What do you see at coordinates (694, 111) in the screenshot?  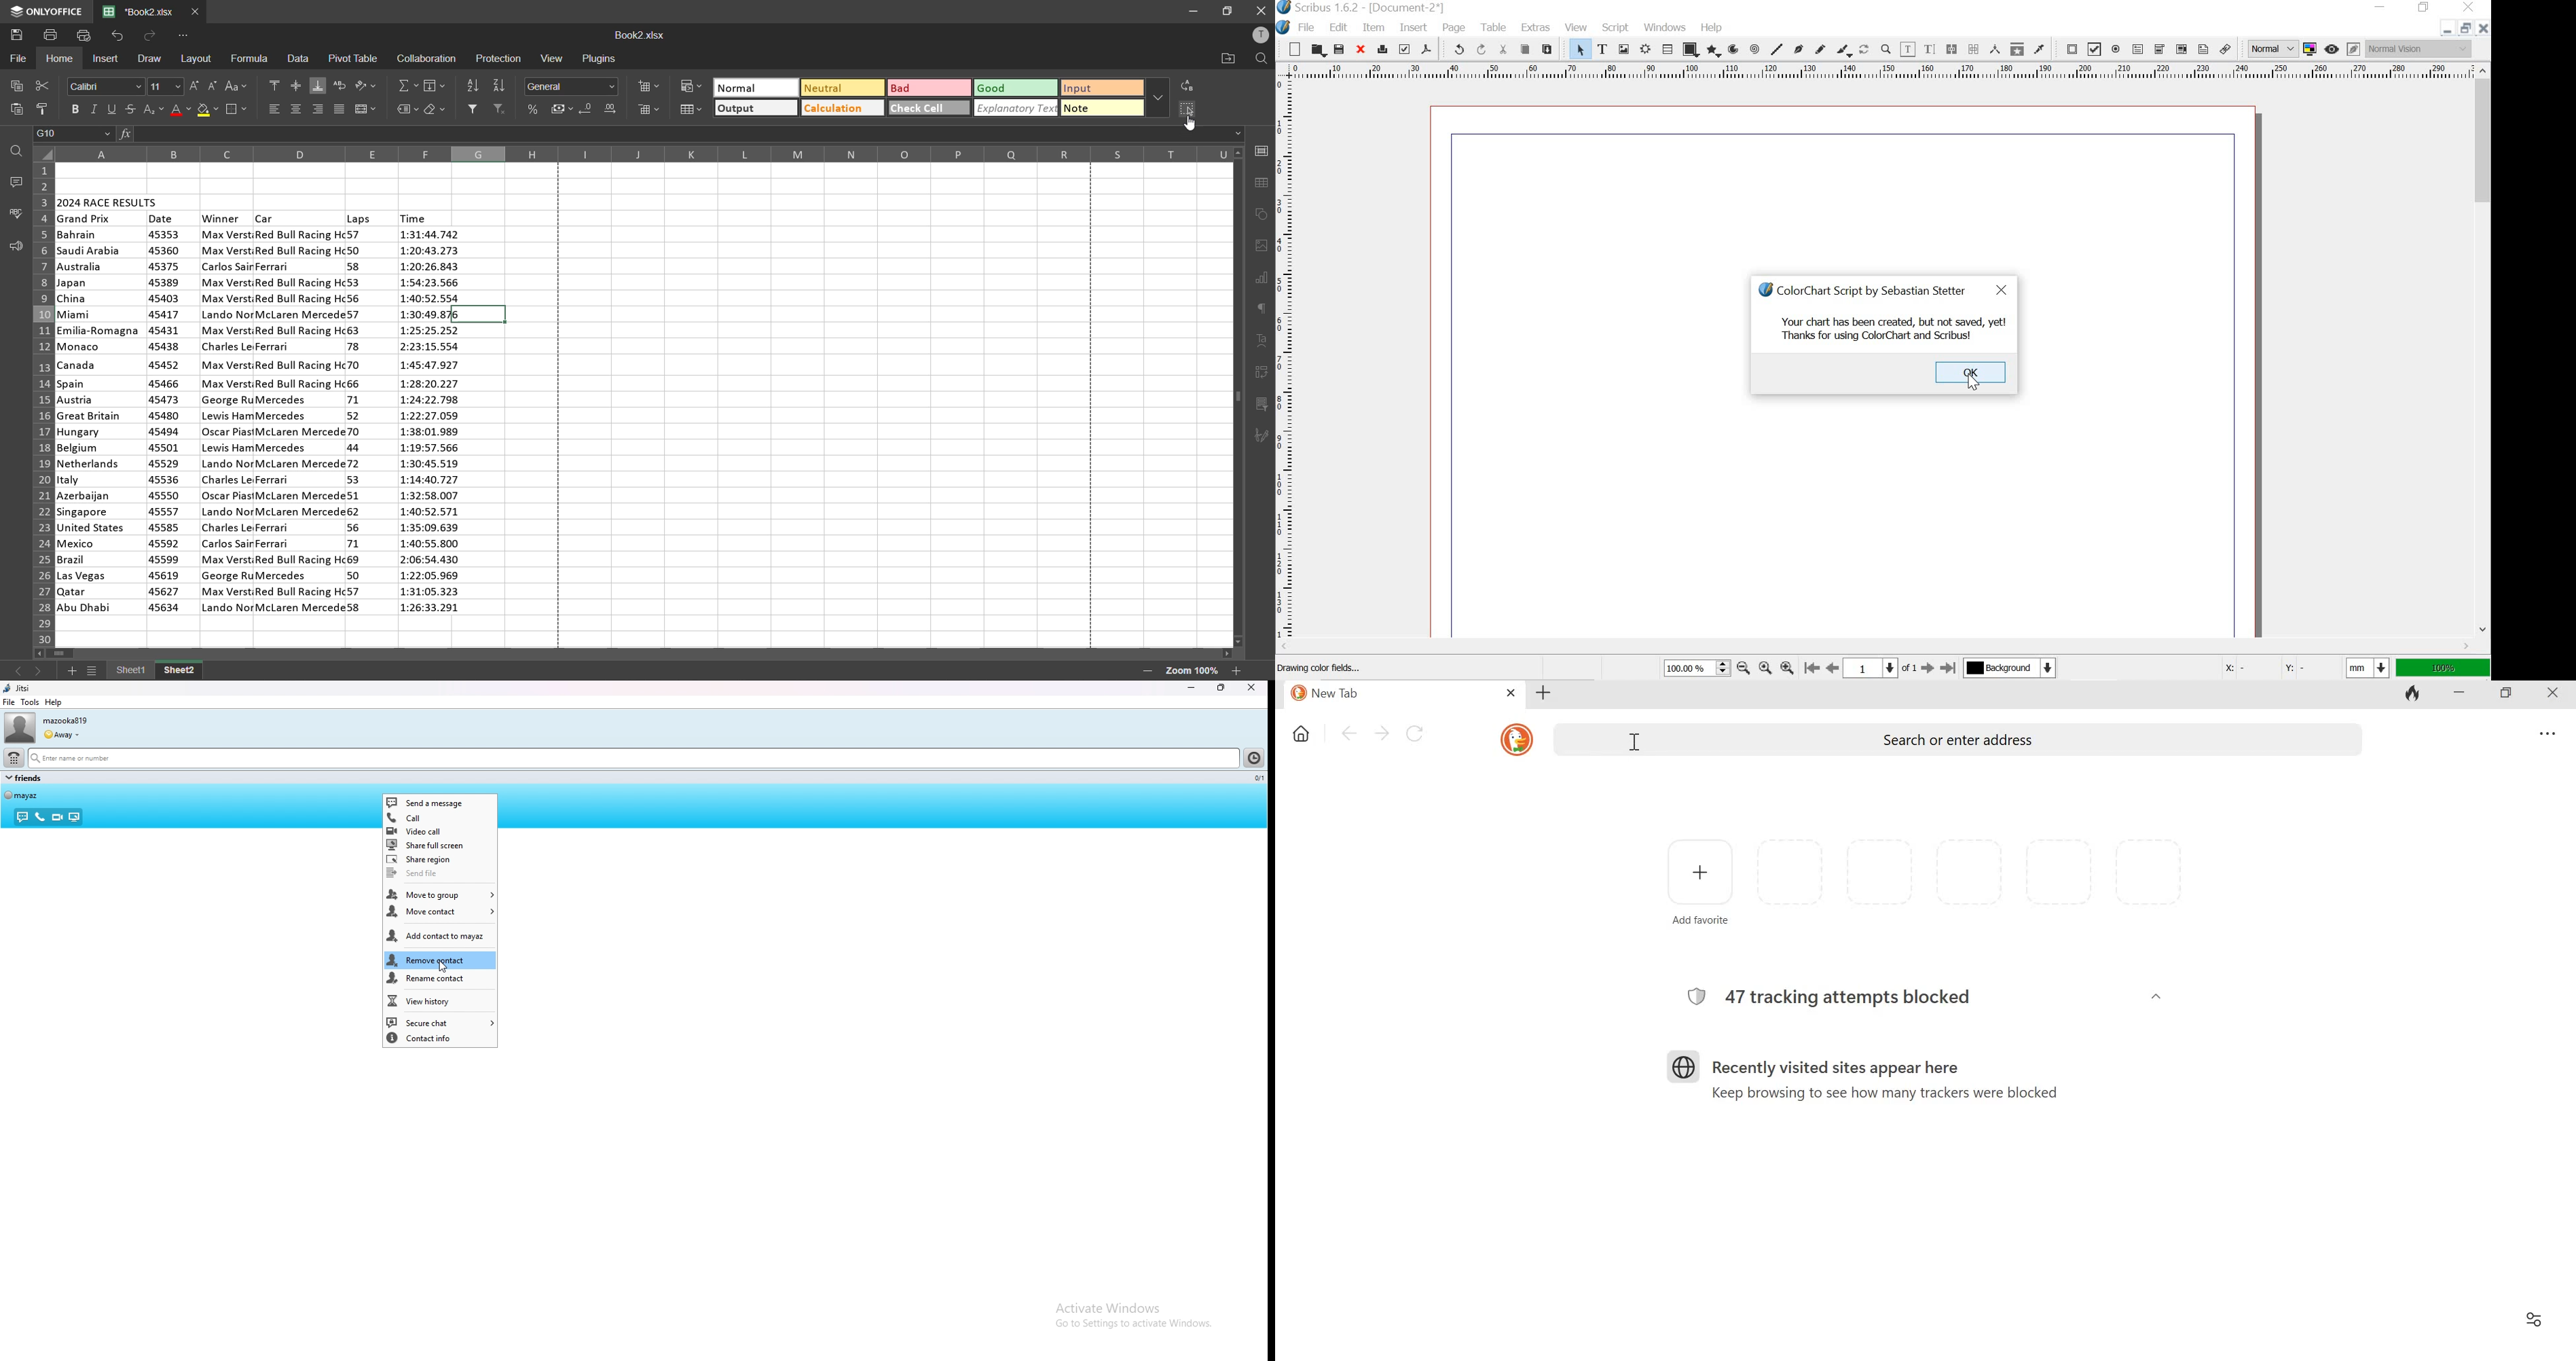 I see `format as table` at bounding box center [694, 111].